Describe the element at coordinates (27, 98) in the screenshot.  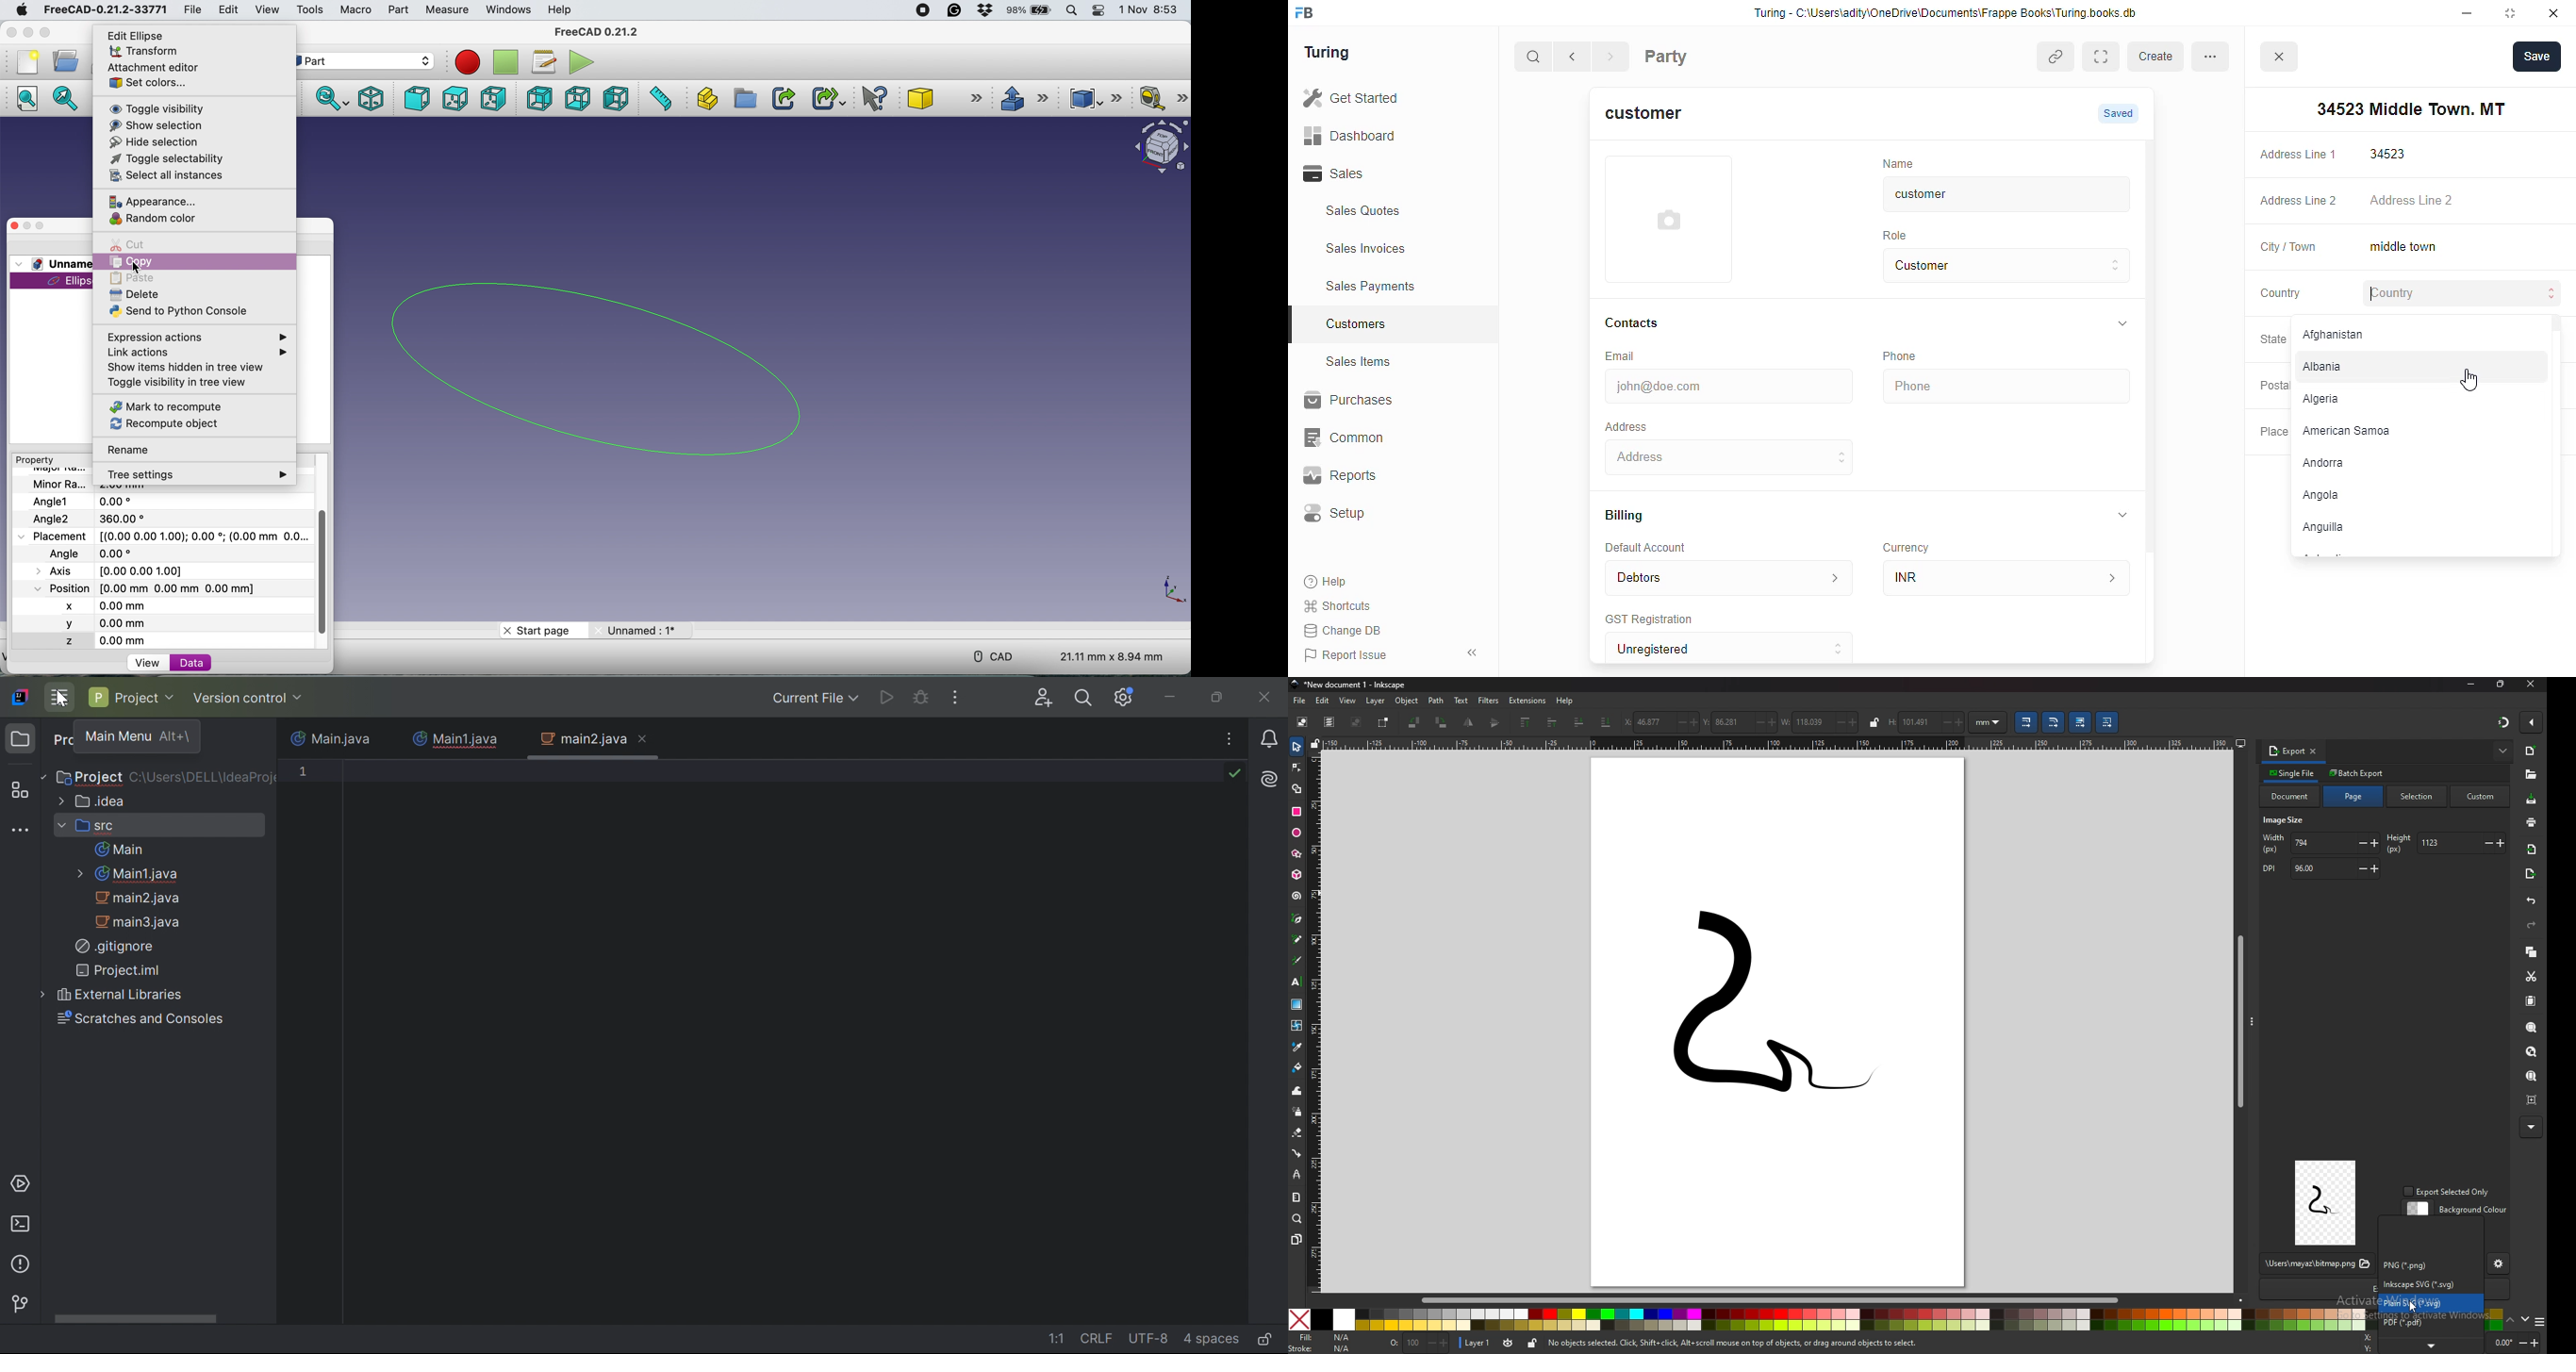
I see `fit all` at that location.